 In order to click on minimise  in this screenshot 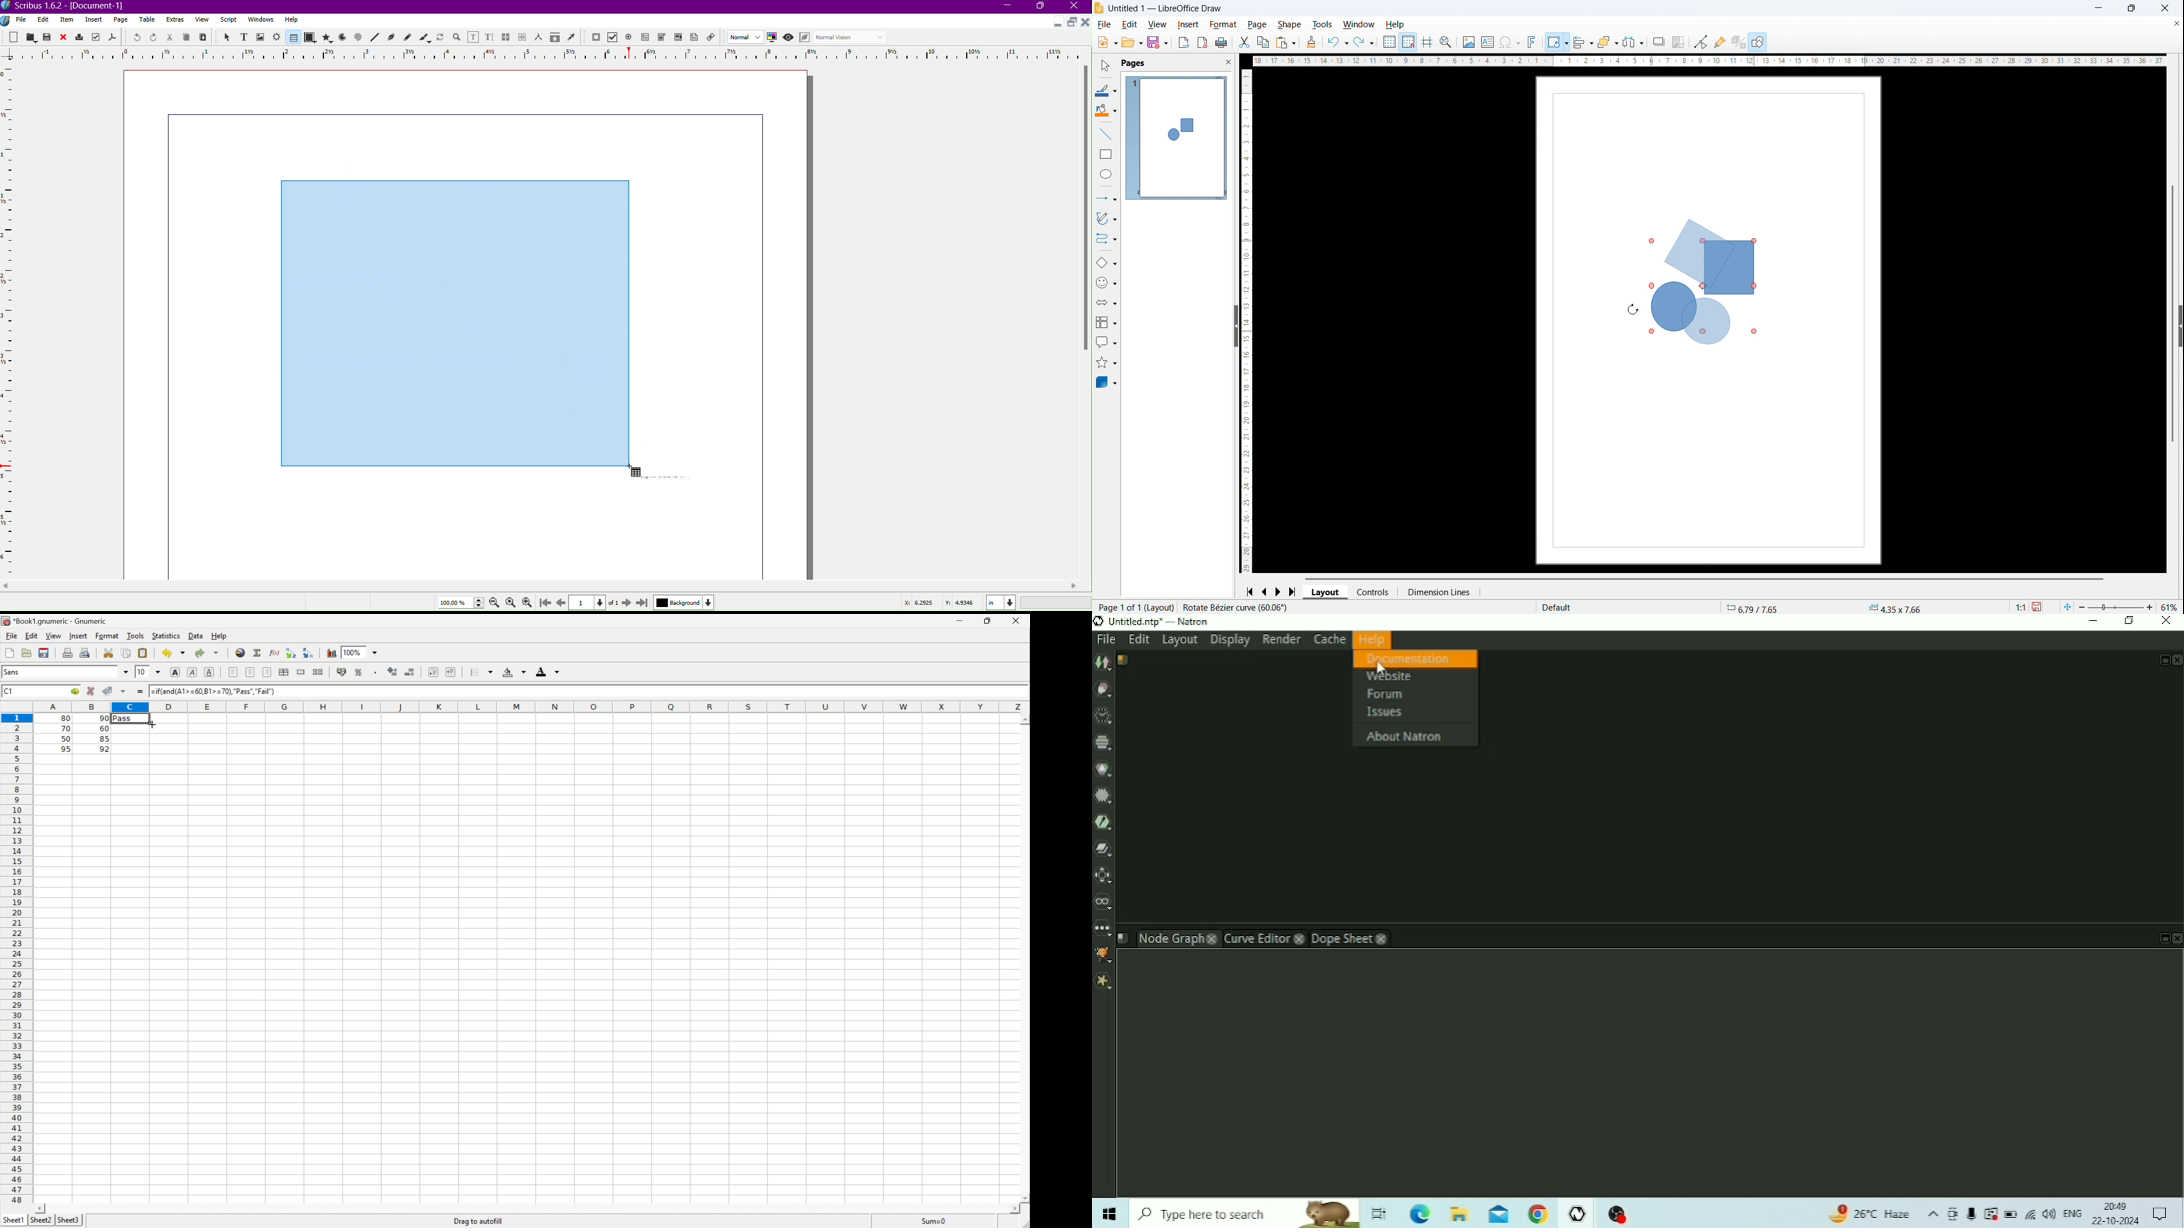, I will do `click(2098, 9)`.